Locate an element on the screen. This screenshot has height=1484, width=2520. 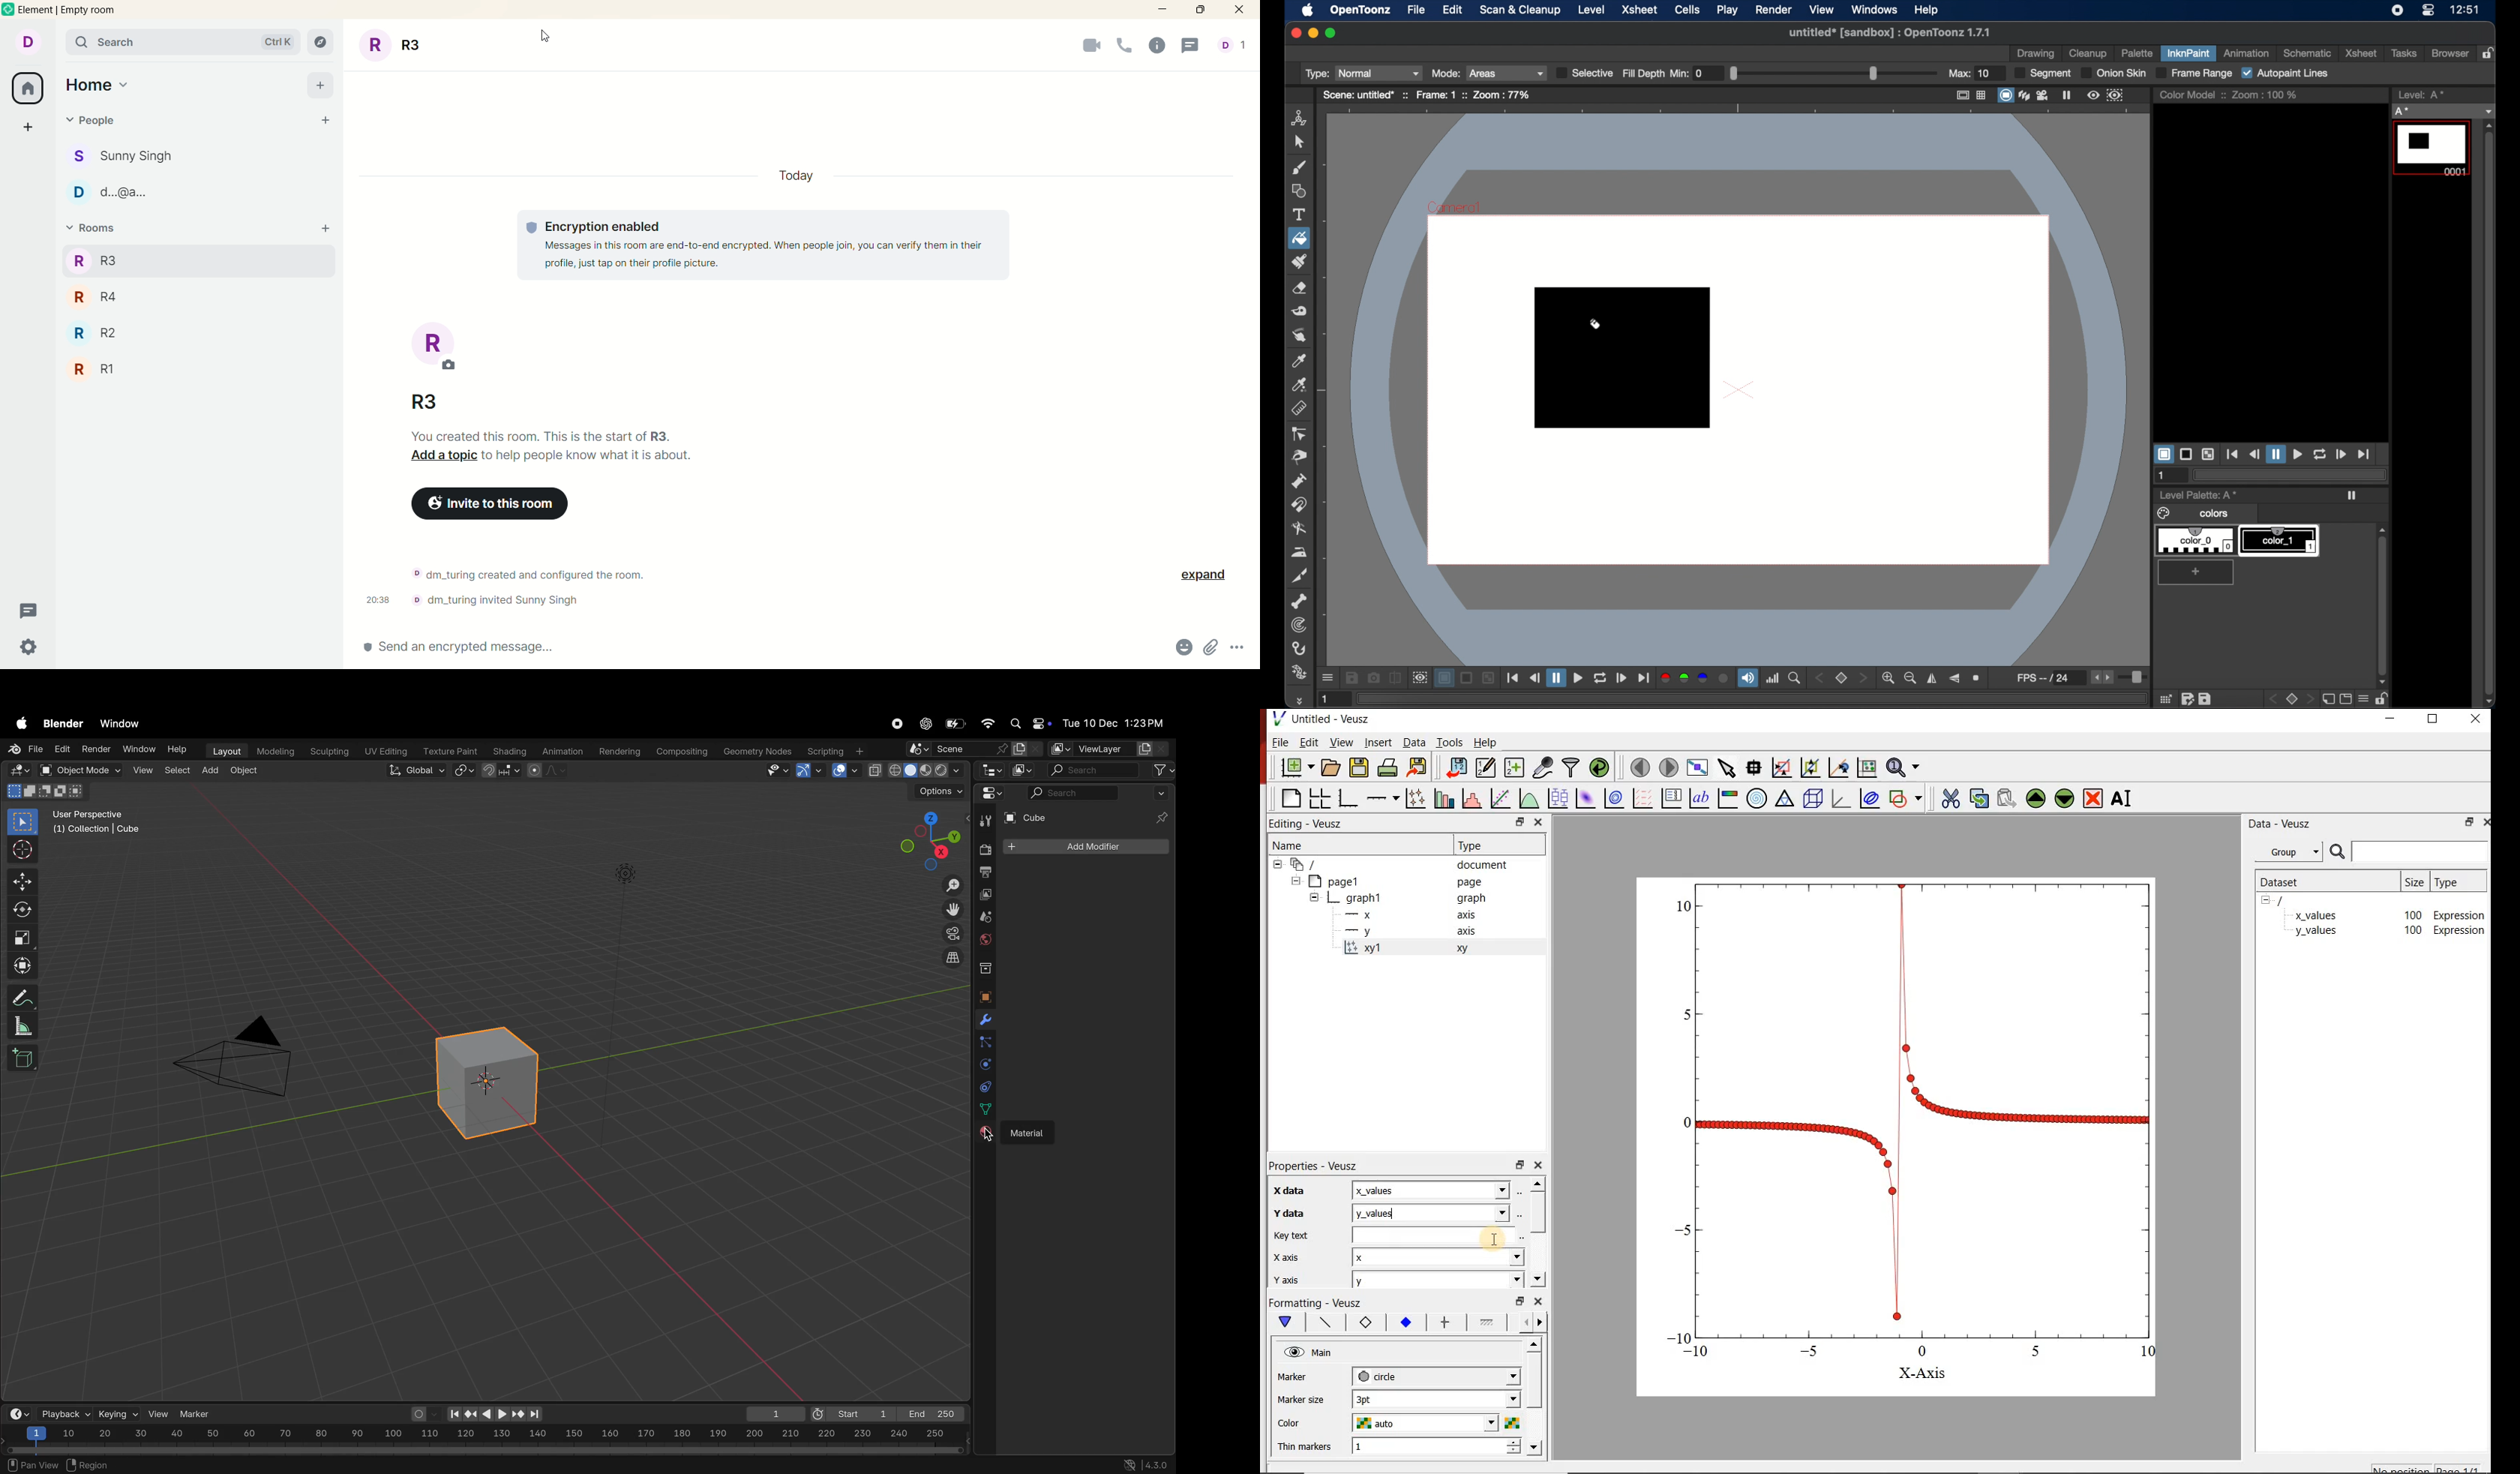
fill tool is located at coordinates (1299, 238).